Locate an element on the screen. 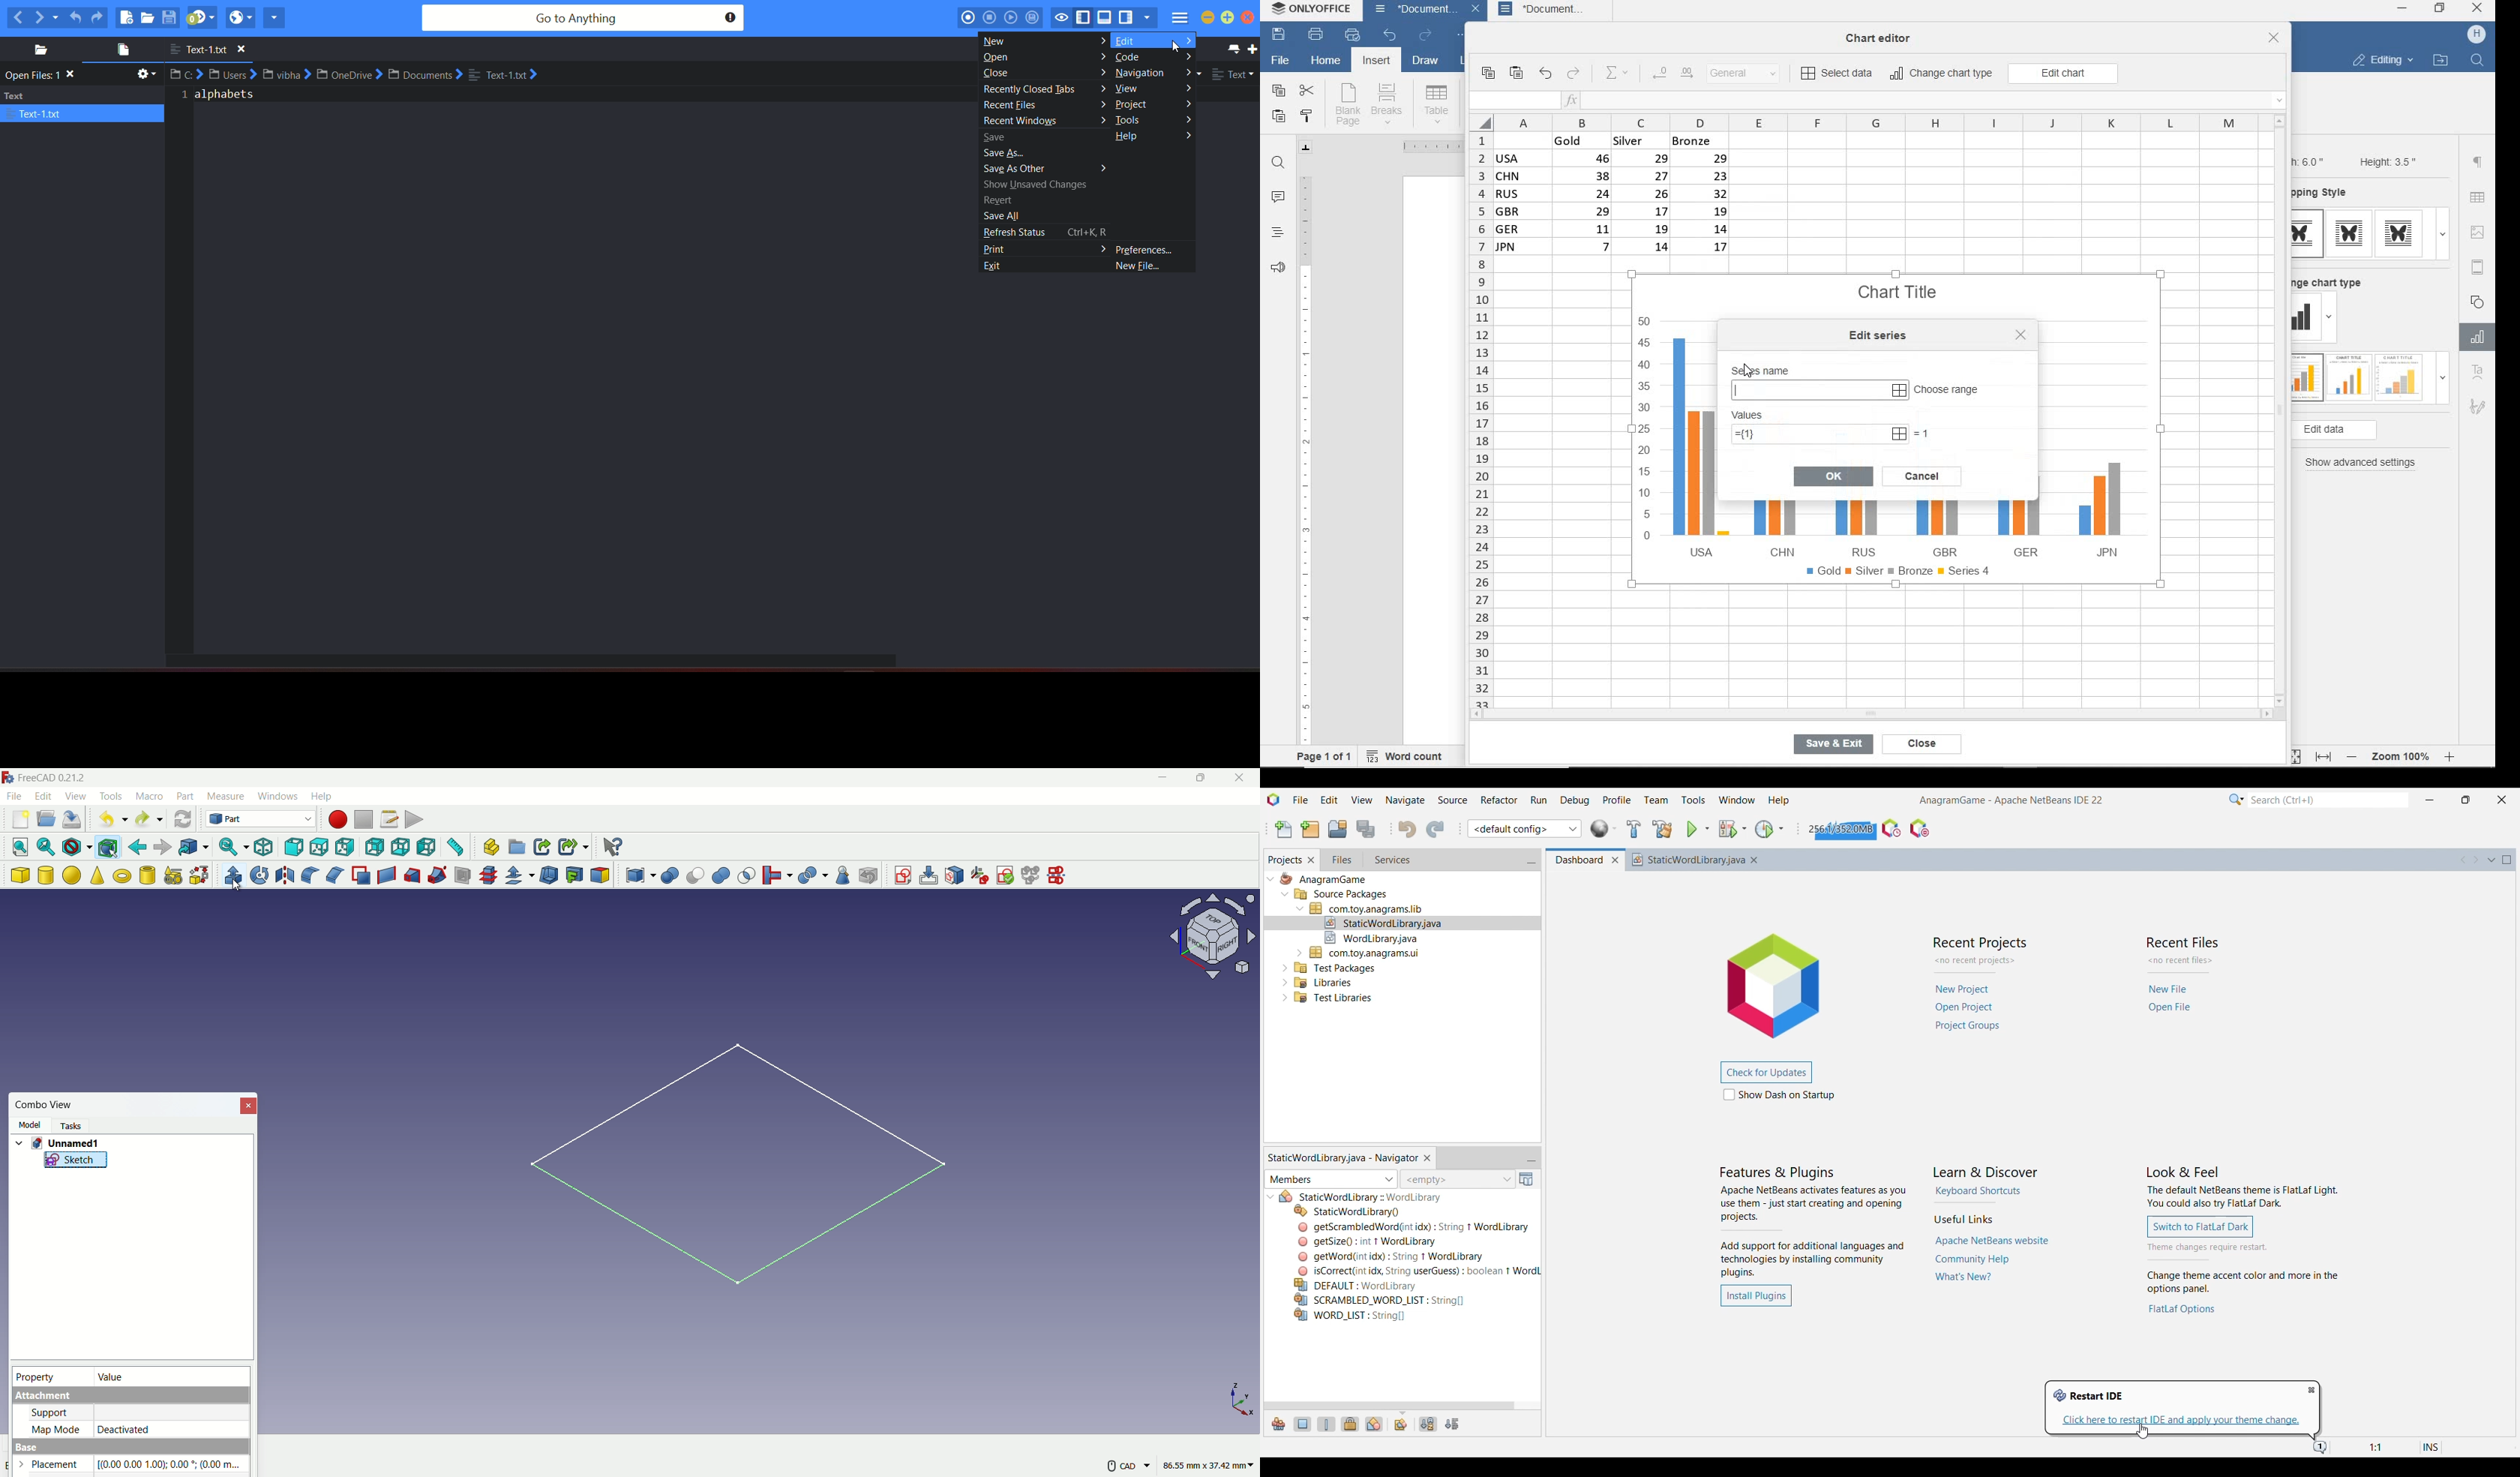 This screenshot has width=2520, height=1484. table is located at coordinates (2479, 199).